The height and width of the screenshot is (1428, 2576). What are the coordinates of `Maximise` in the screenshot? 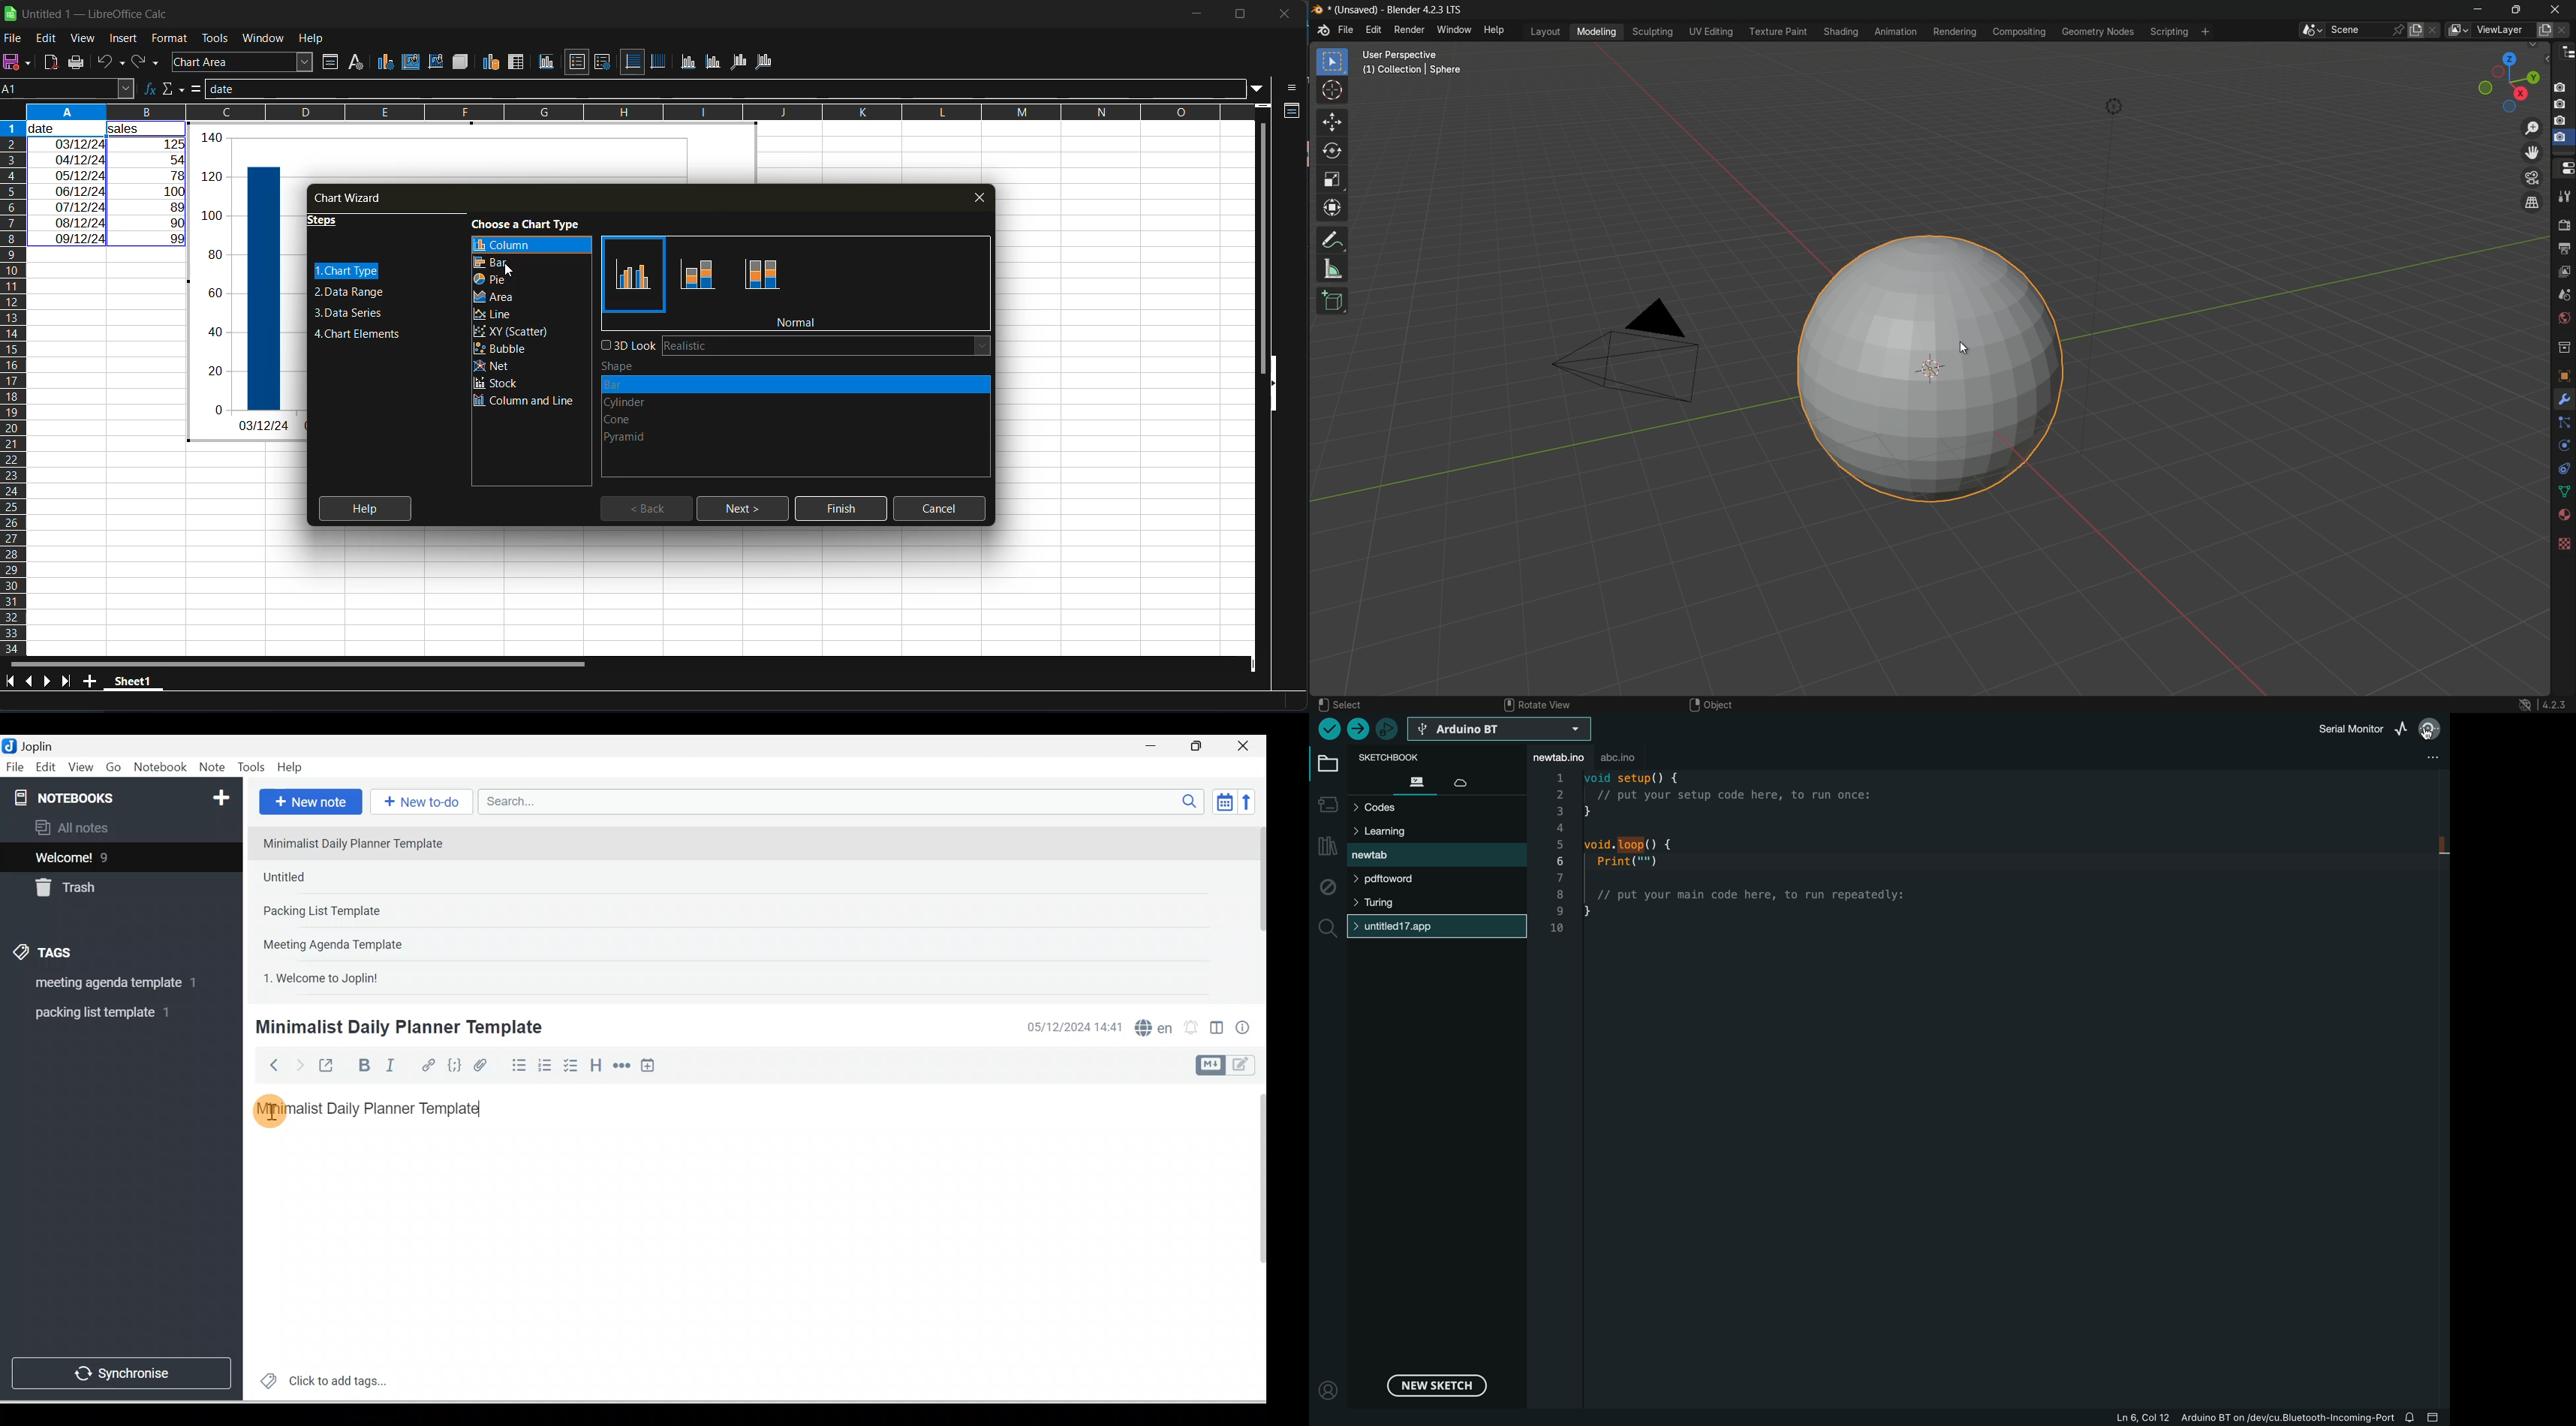 It's located at (1202, 747).